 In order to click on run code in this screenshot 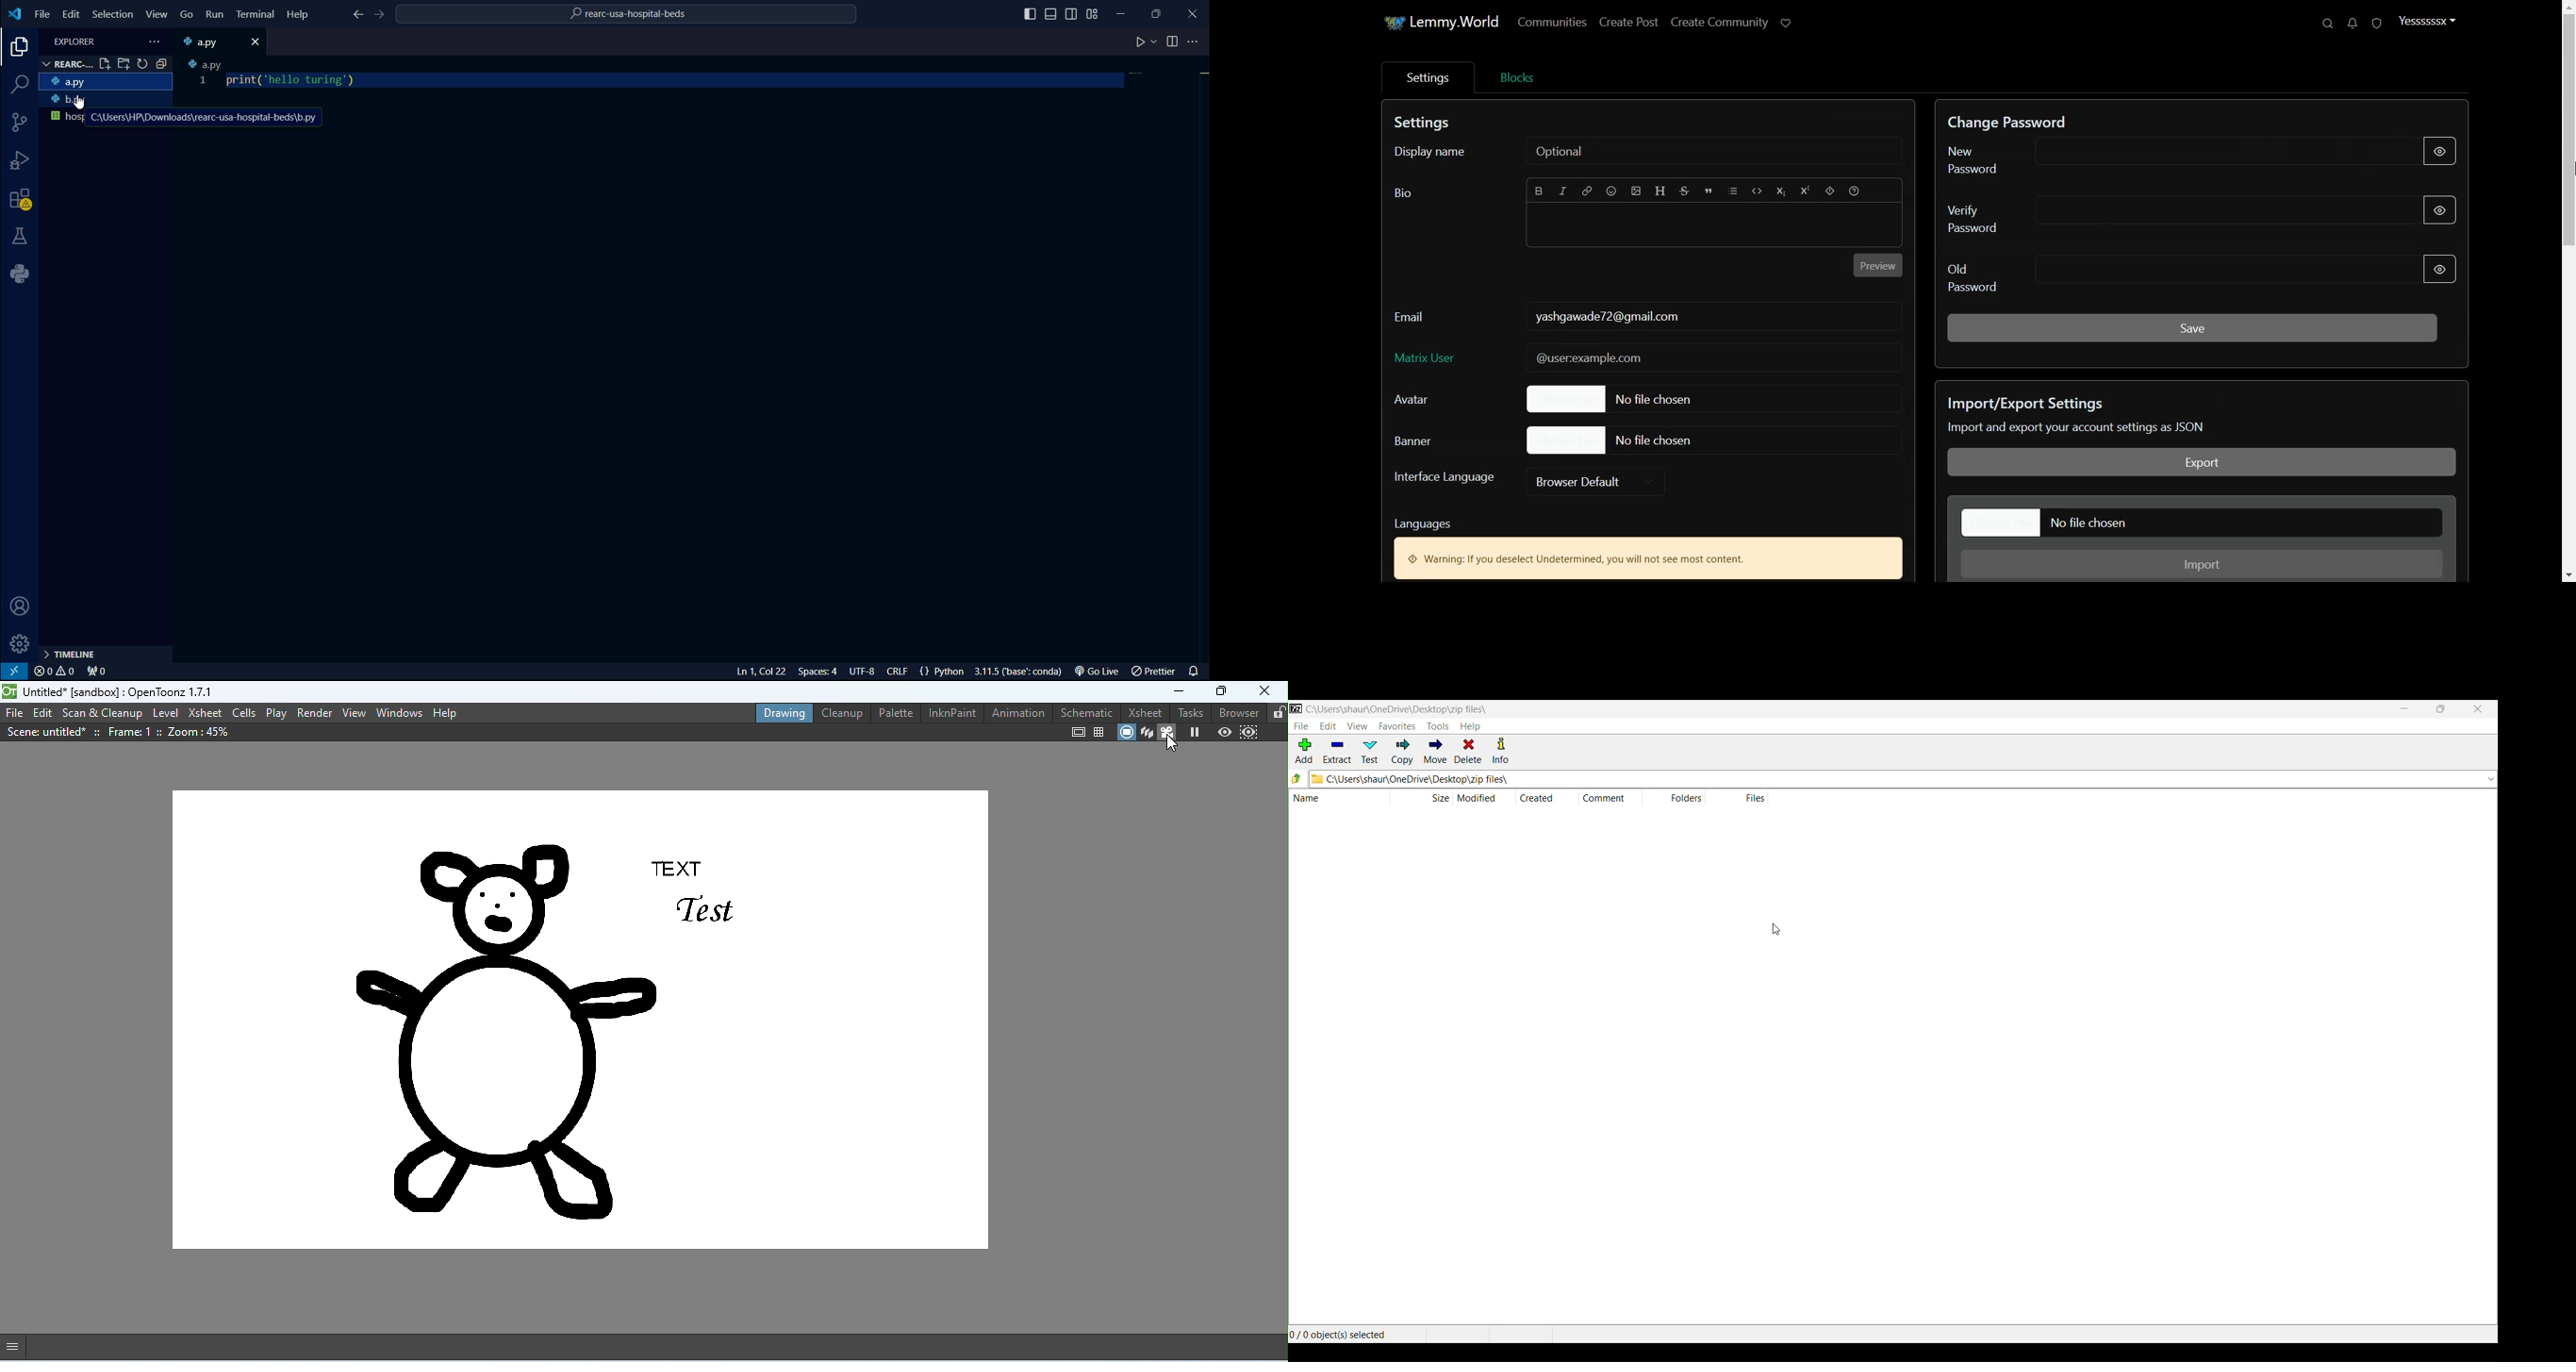, I will do `click(1141, 44)`.